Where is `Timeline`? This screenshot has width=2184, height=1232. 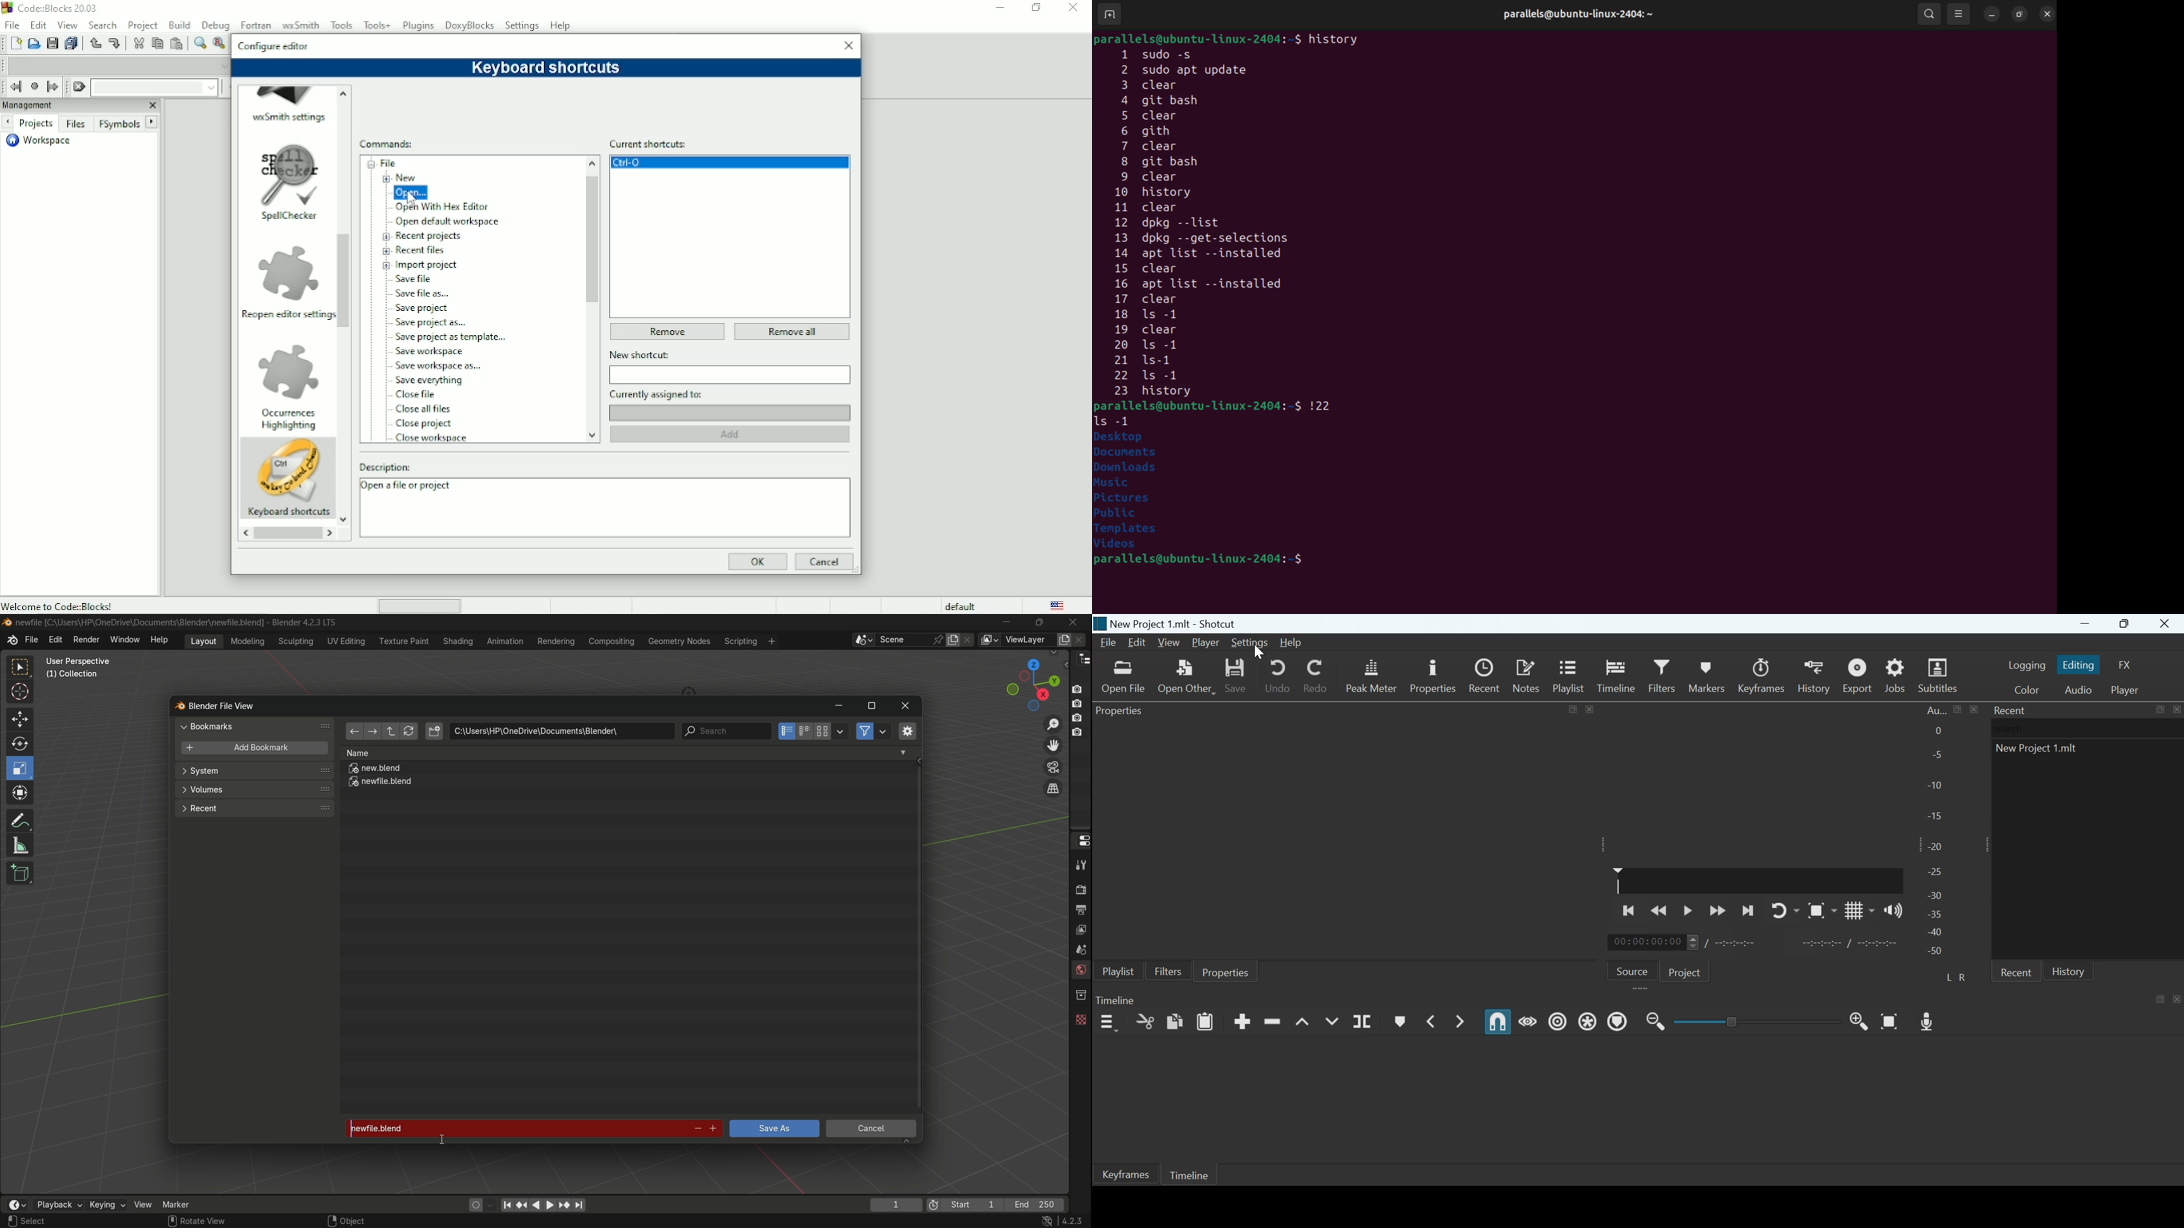 Timeline is located at coordinates (1616, 674).